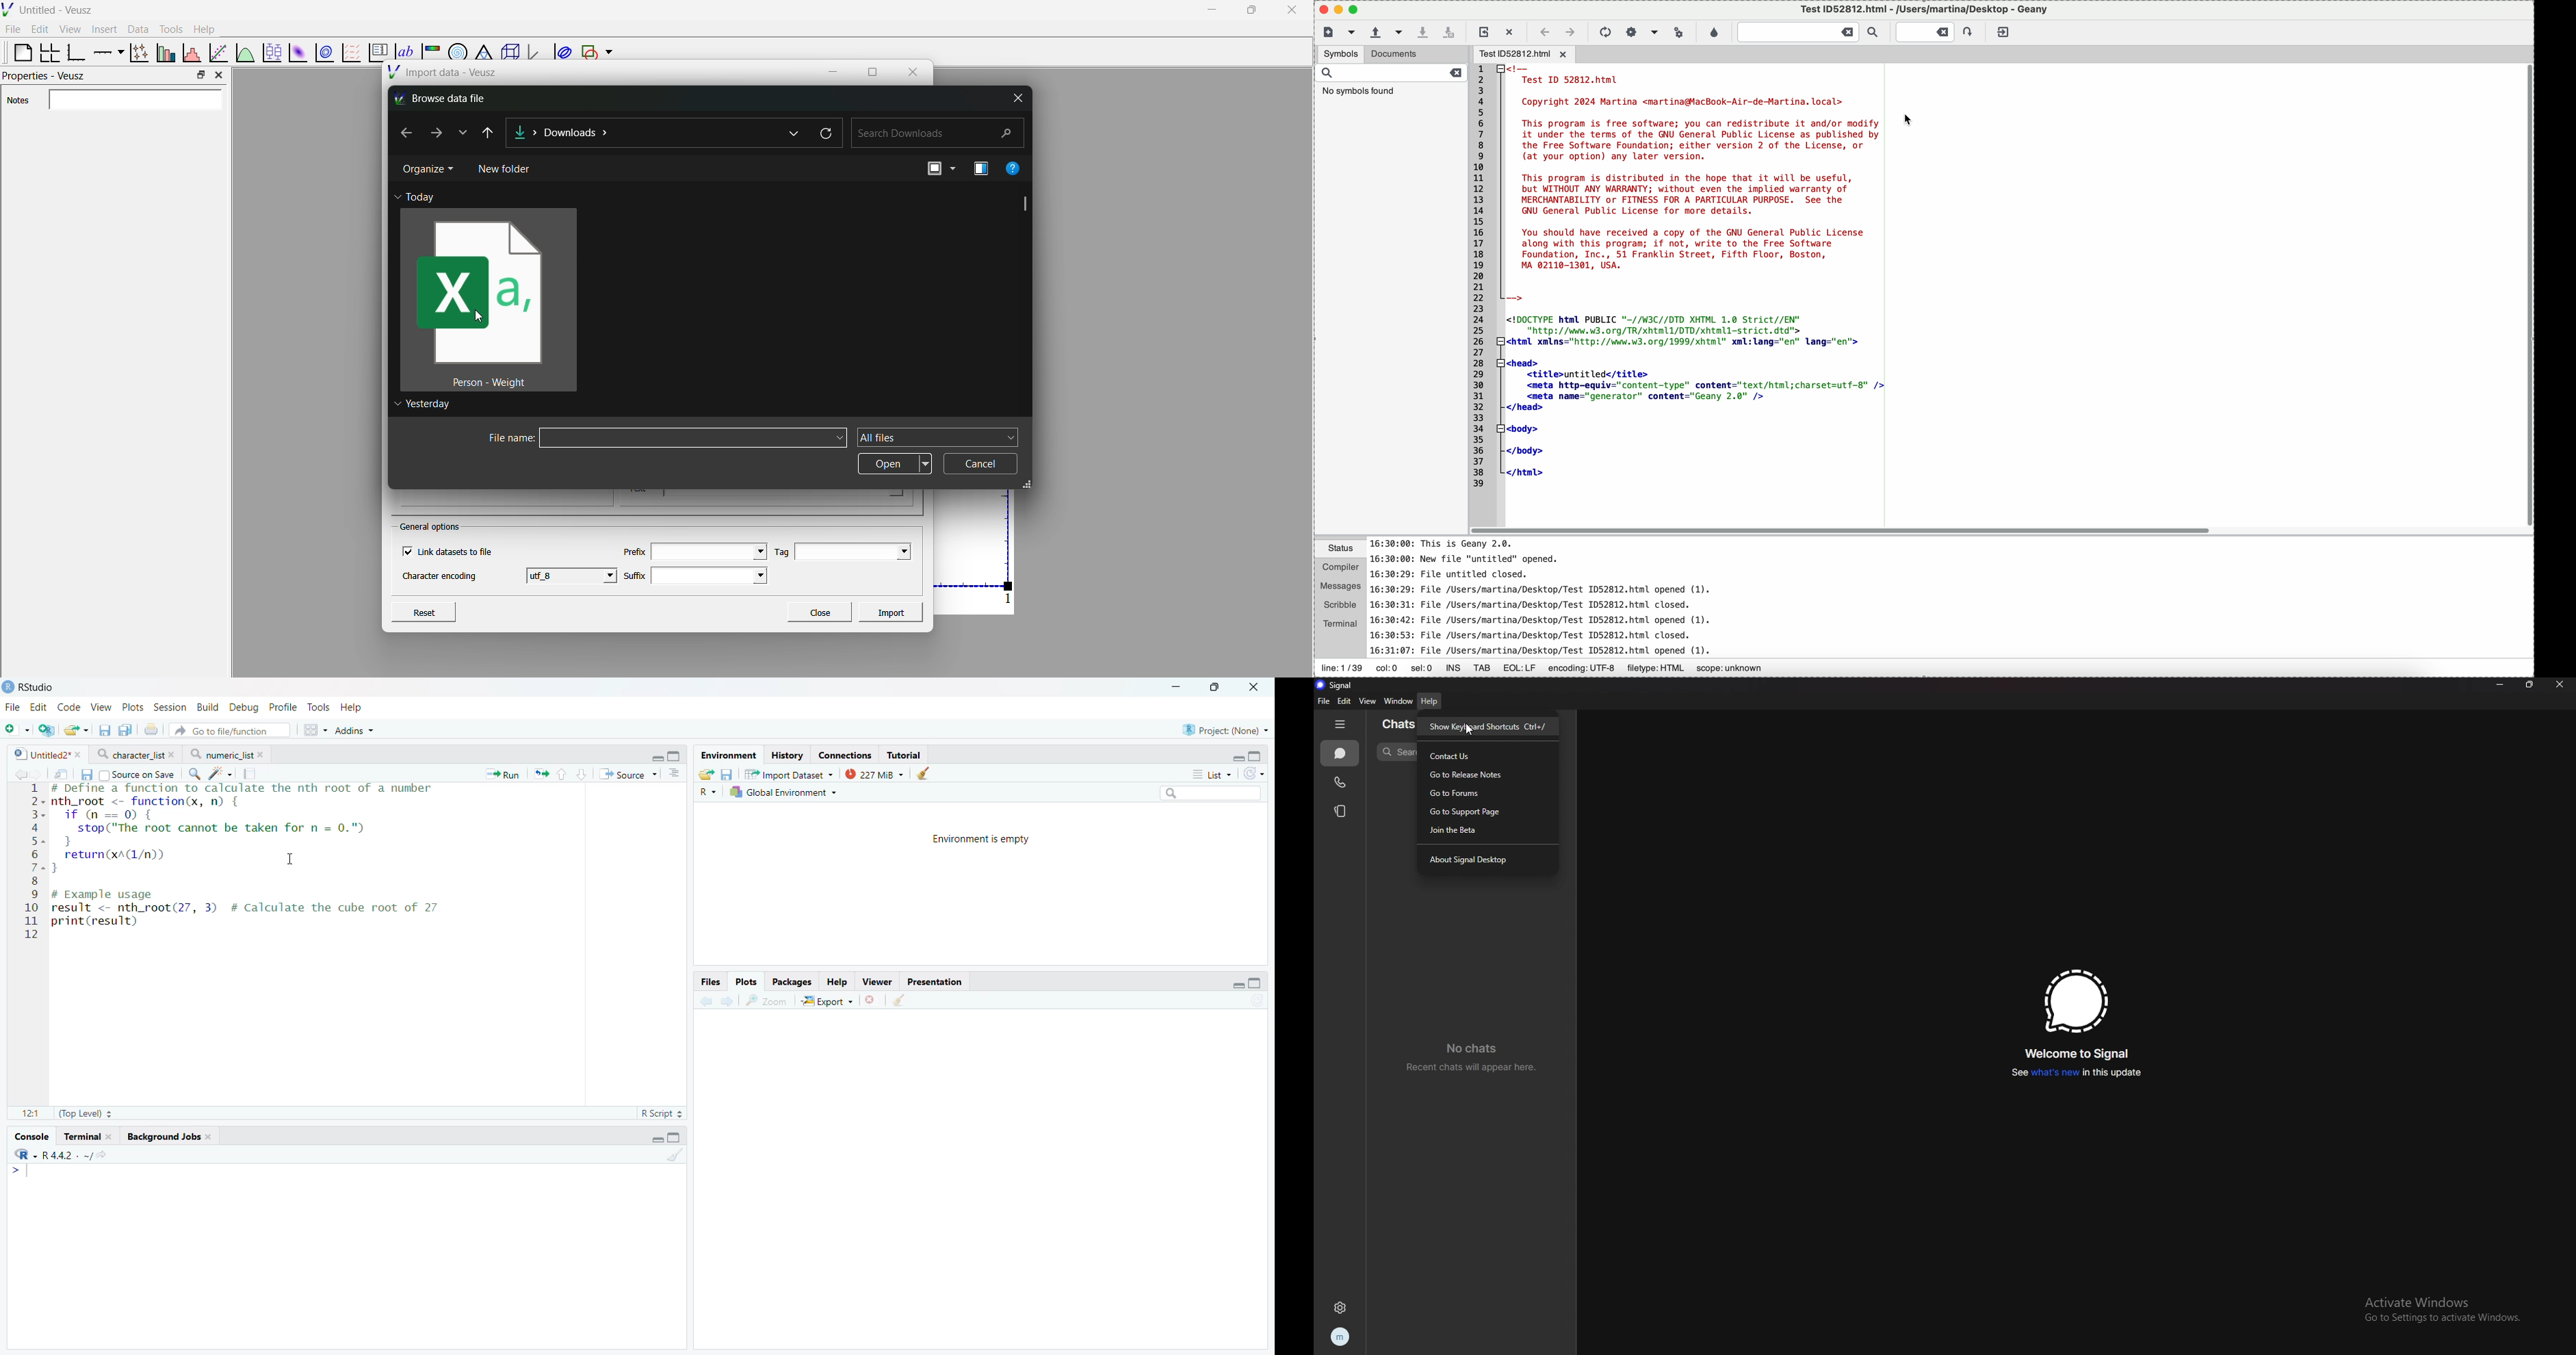  What do you see at coordinates (60, 774) in the screenshot?
I see `Open in new window` at bounding box center [60, 774].